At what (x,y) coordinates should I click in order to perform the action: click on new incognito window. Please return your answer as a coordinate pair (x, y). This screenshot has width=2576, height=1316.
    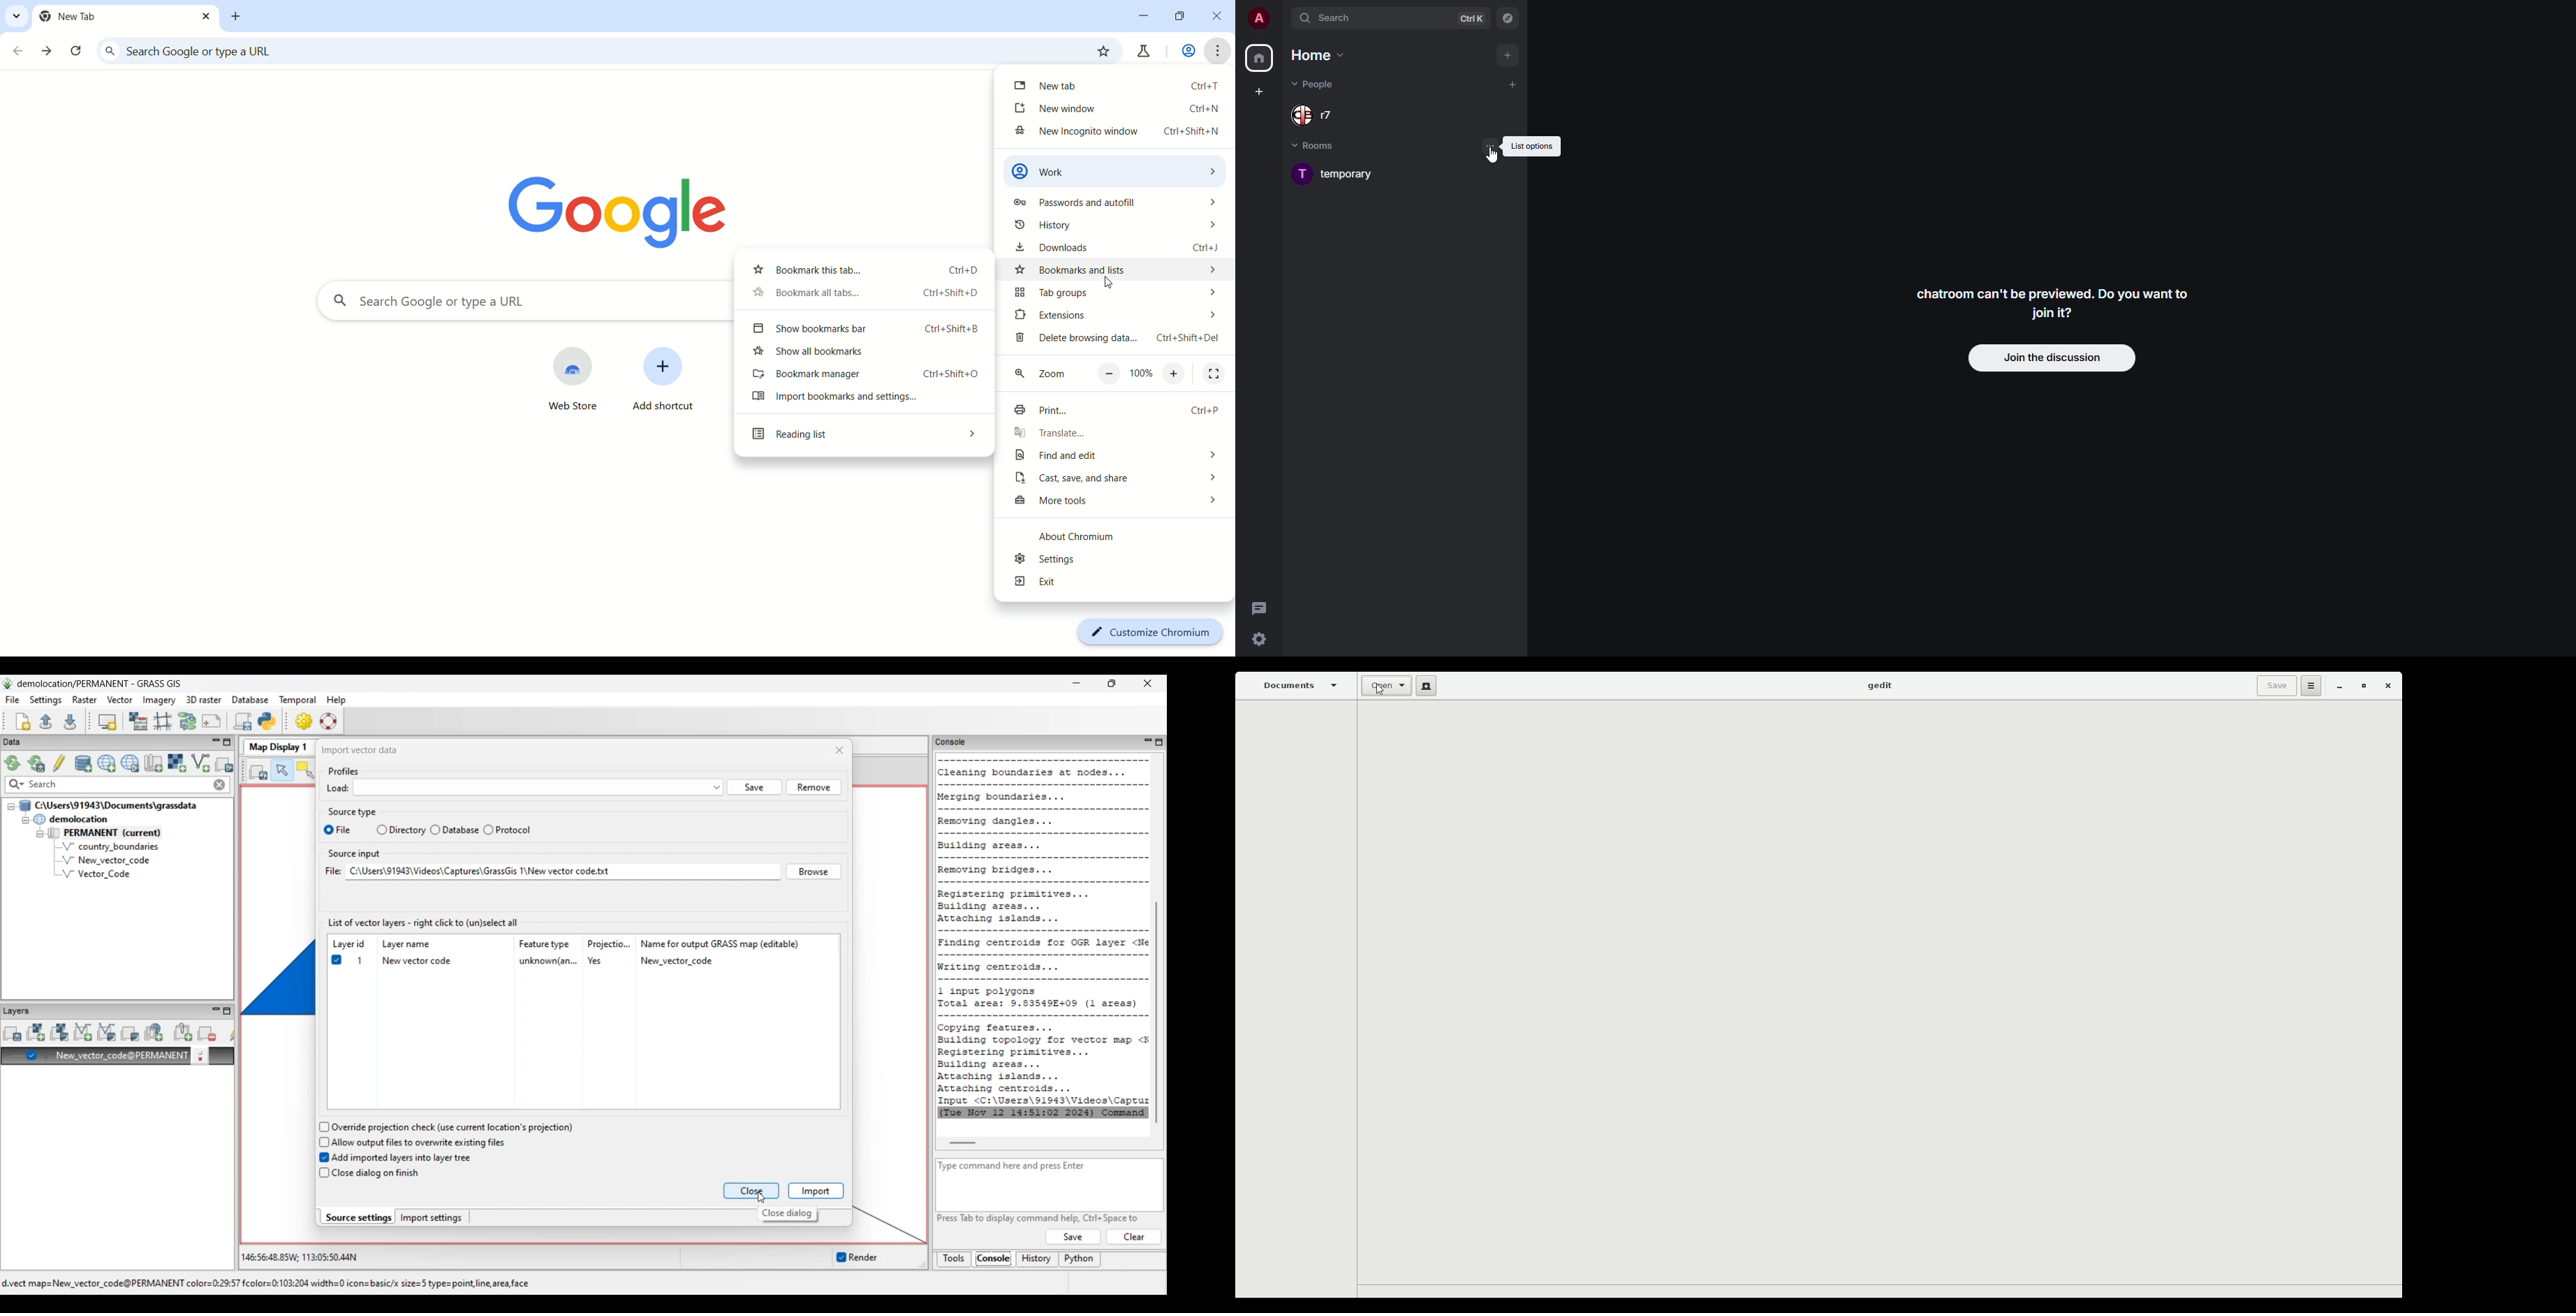
    Looking at the image, I should click on (1115, 134).